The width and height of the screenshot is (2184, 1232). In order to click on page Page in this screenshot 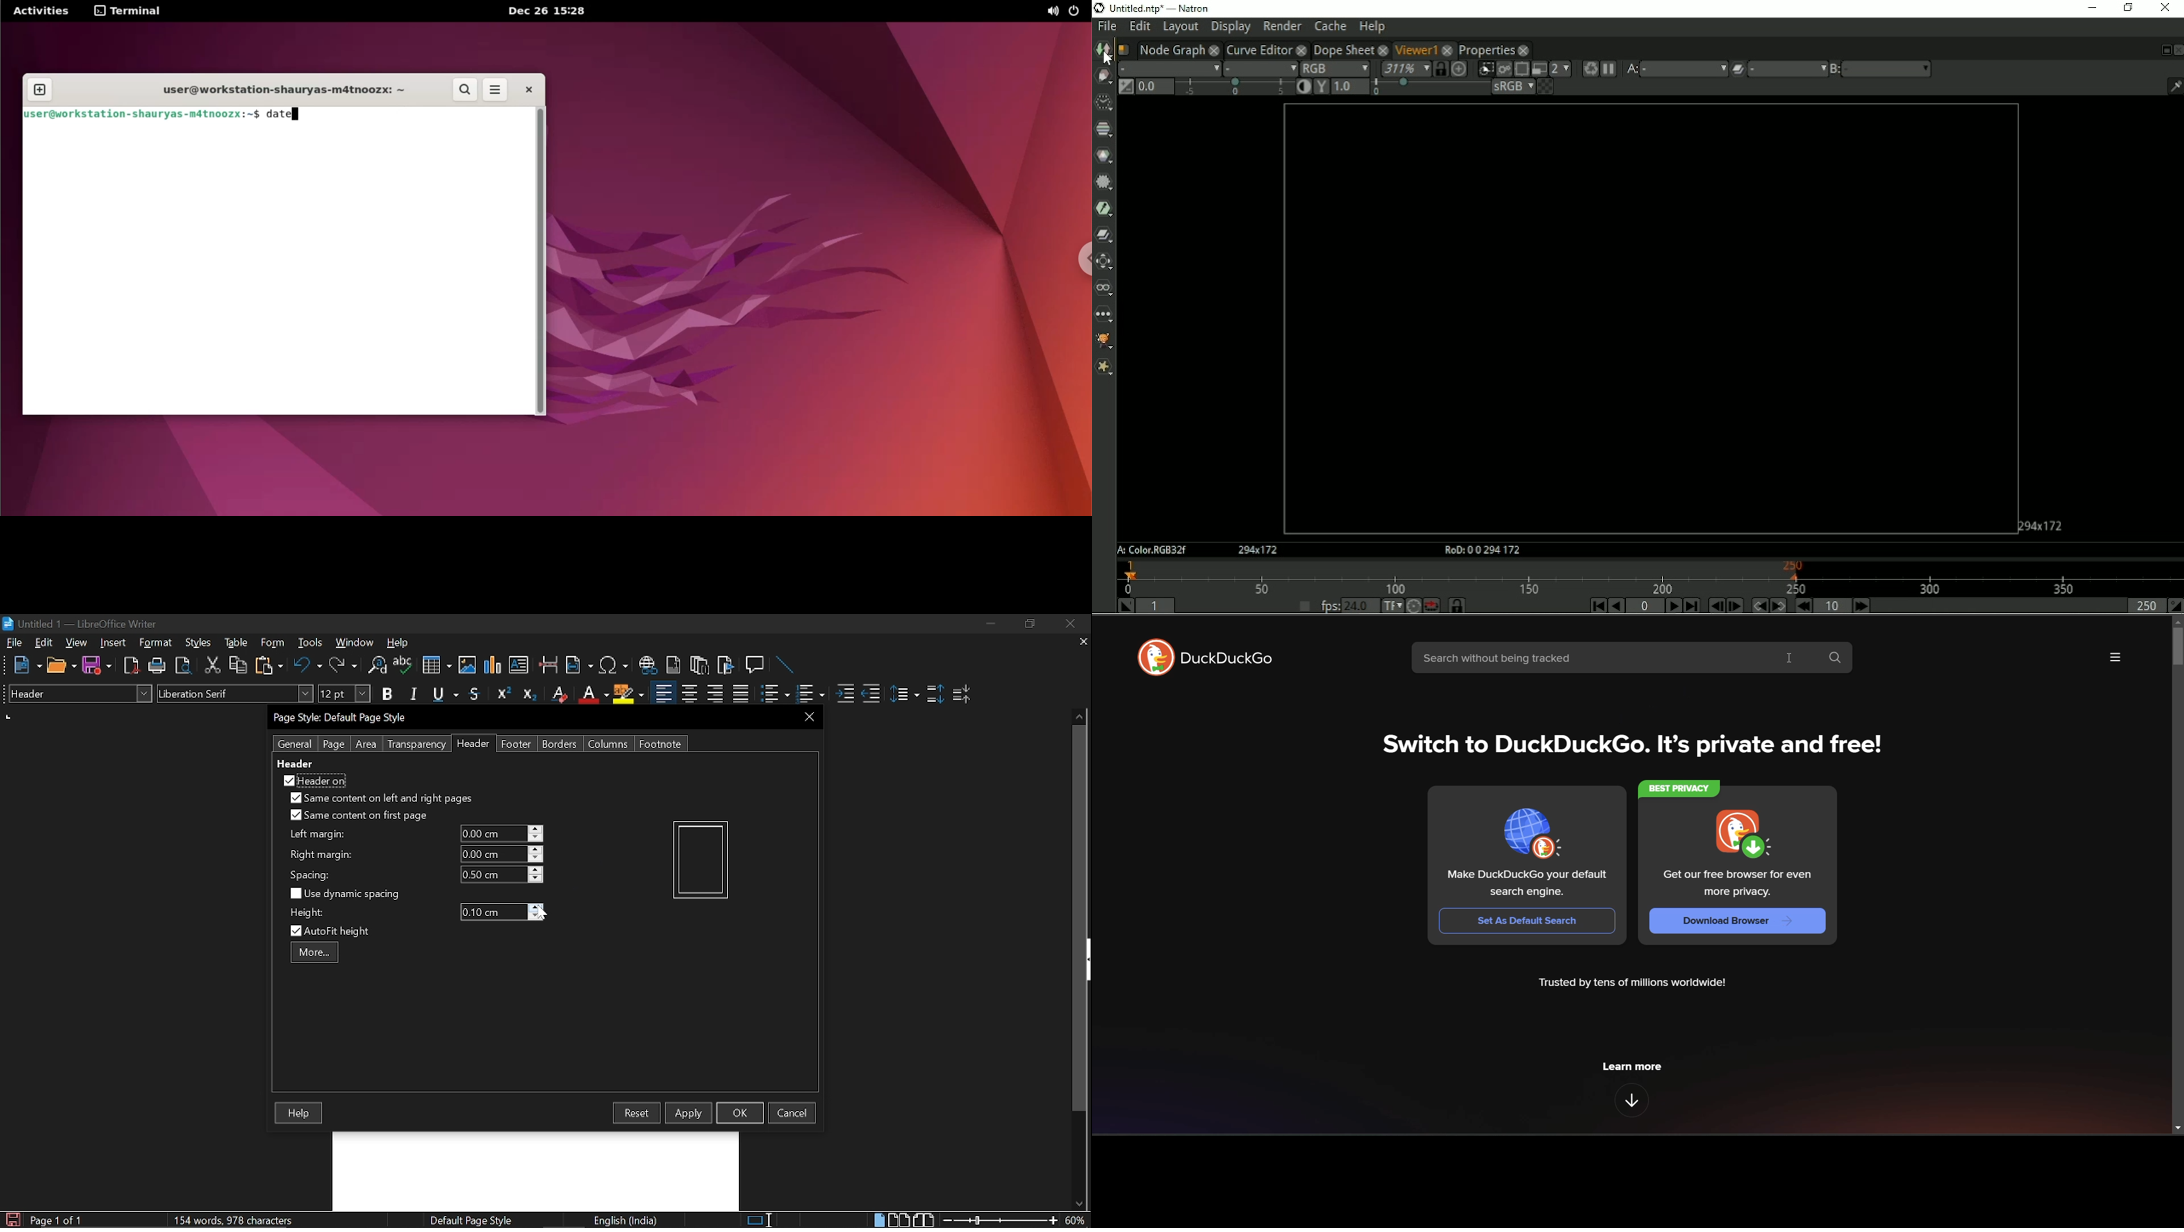, I will do `click(333, 744)`.